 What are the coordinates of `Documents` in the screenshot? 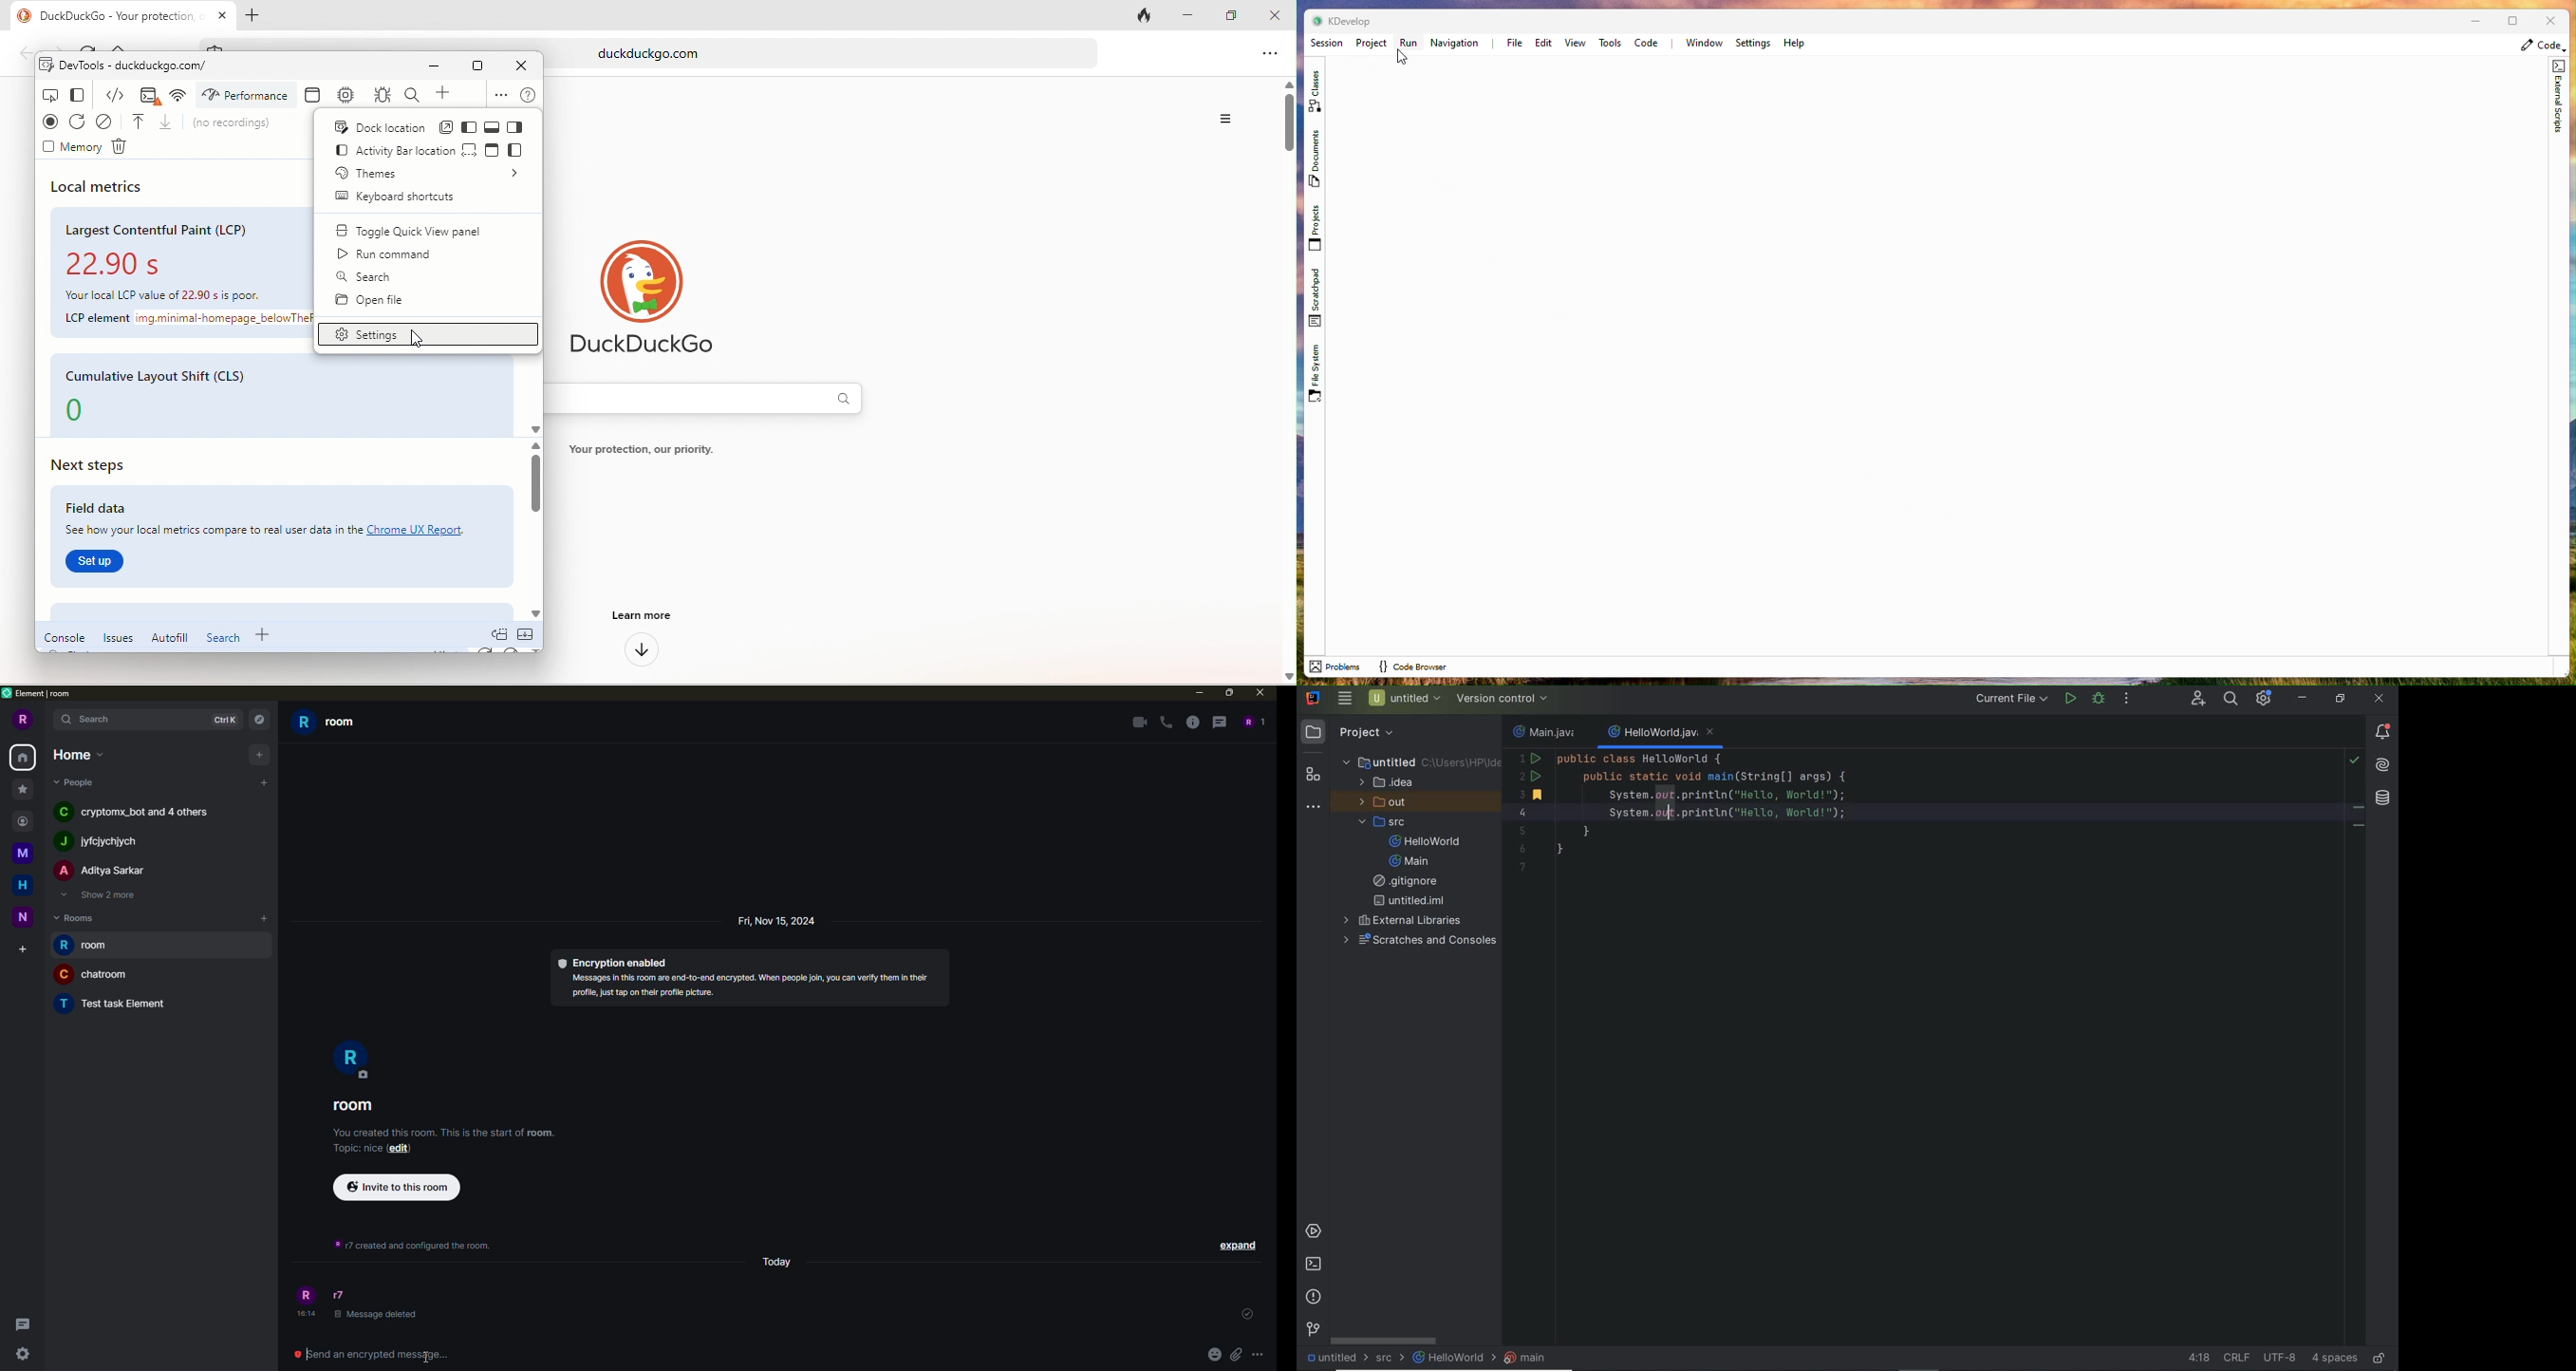 It's located at (1313, 159).